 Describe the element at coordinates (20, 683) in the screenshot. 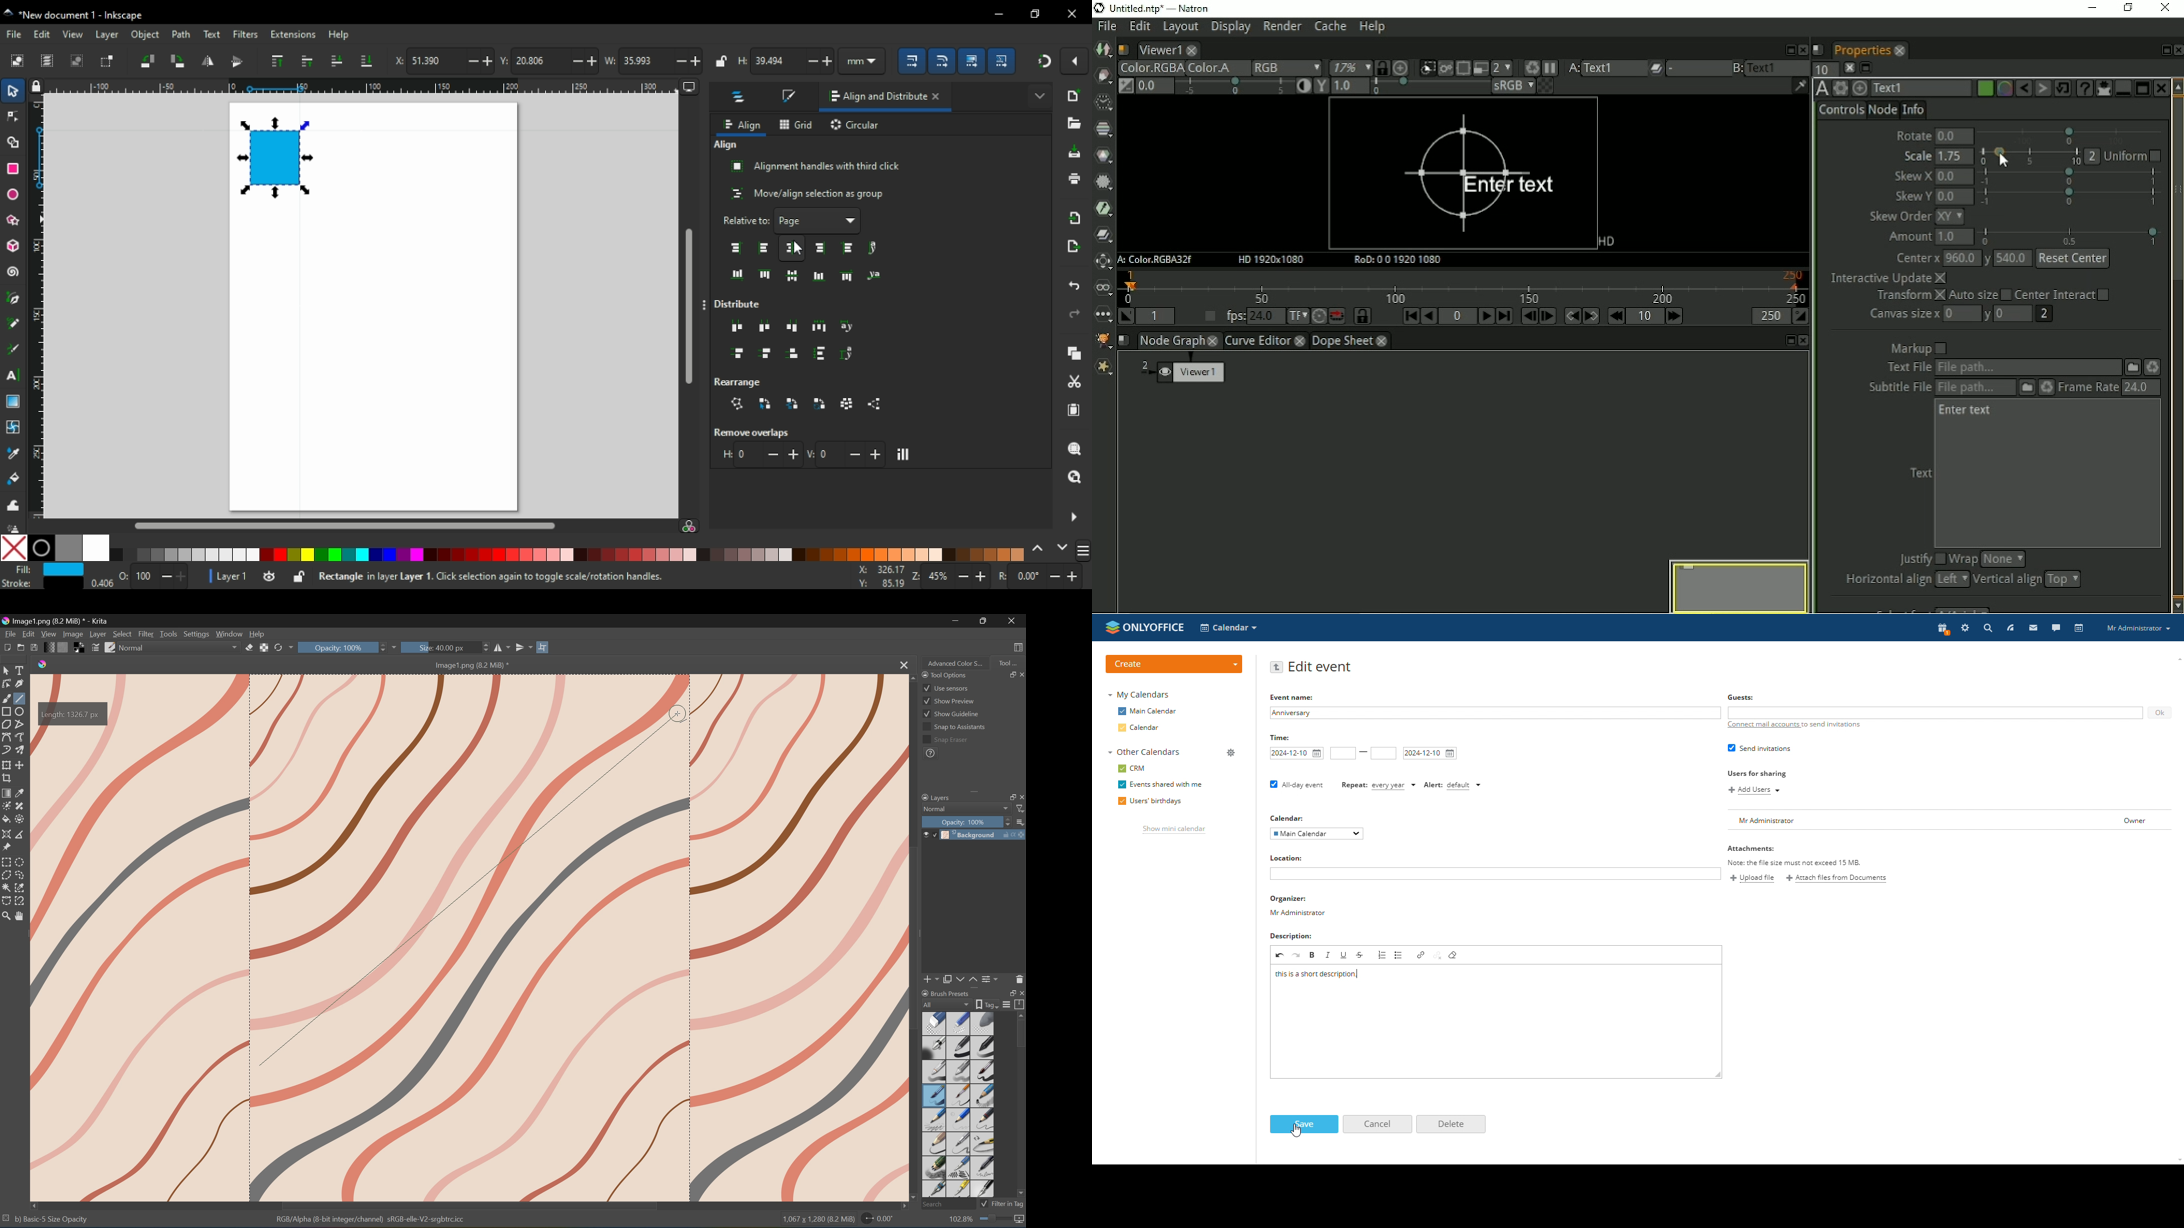

I see `Calligraphy` at that location.